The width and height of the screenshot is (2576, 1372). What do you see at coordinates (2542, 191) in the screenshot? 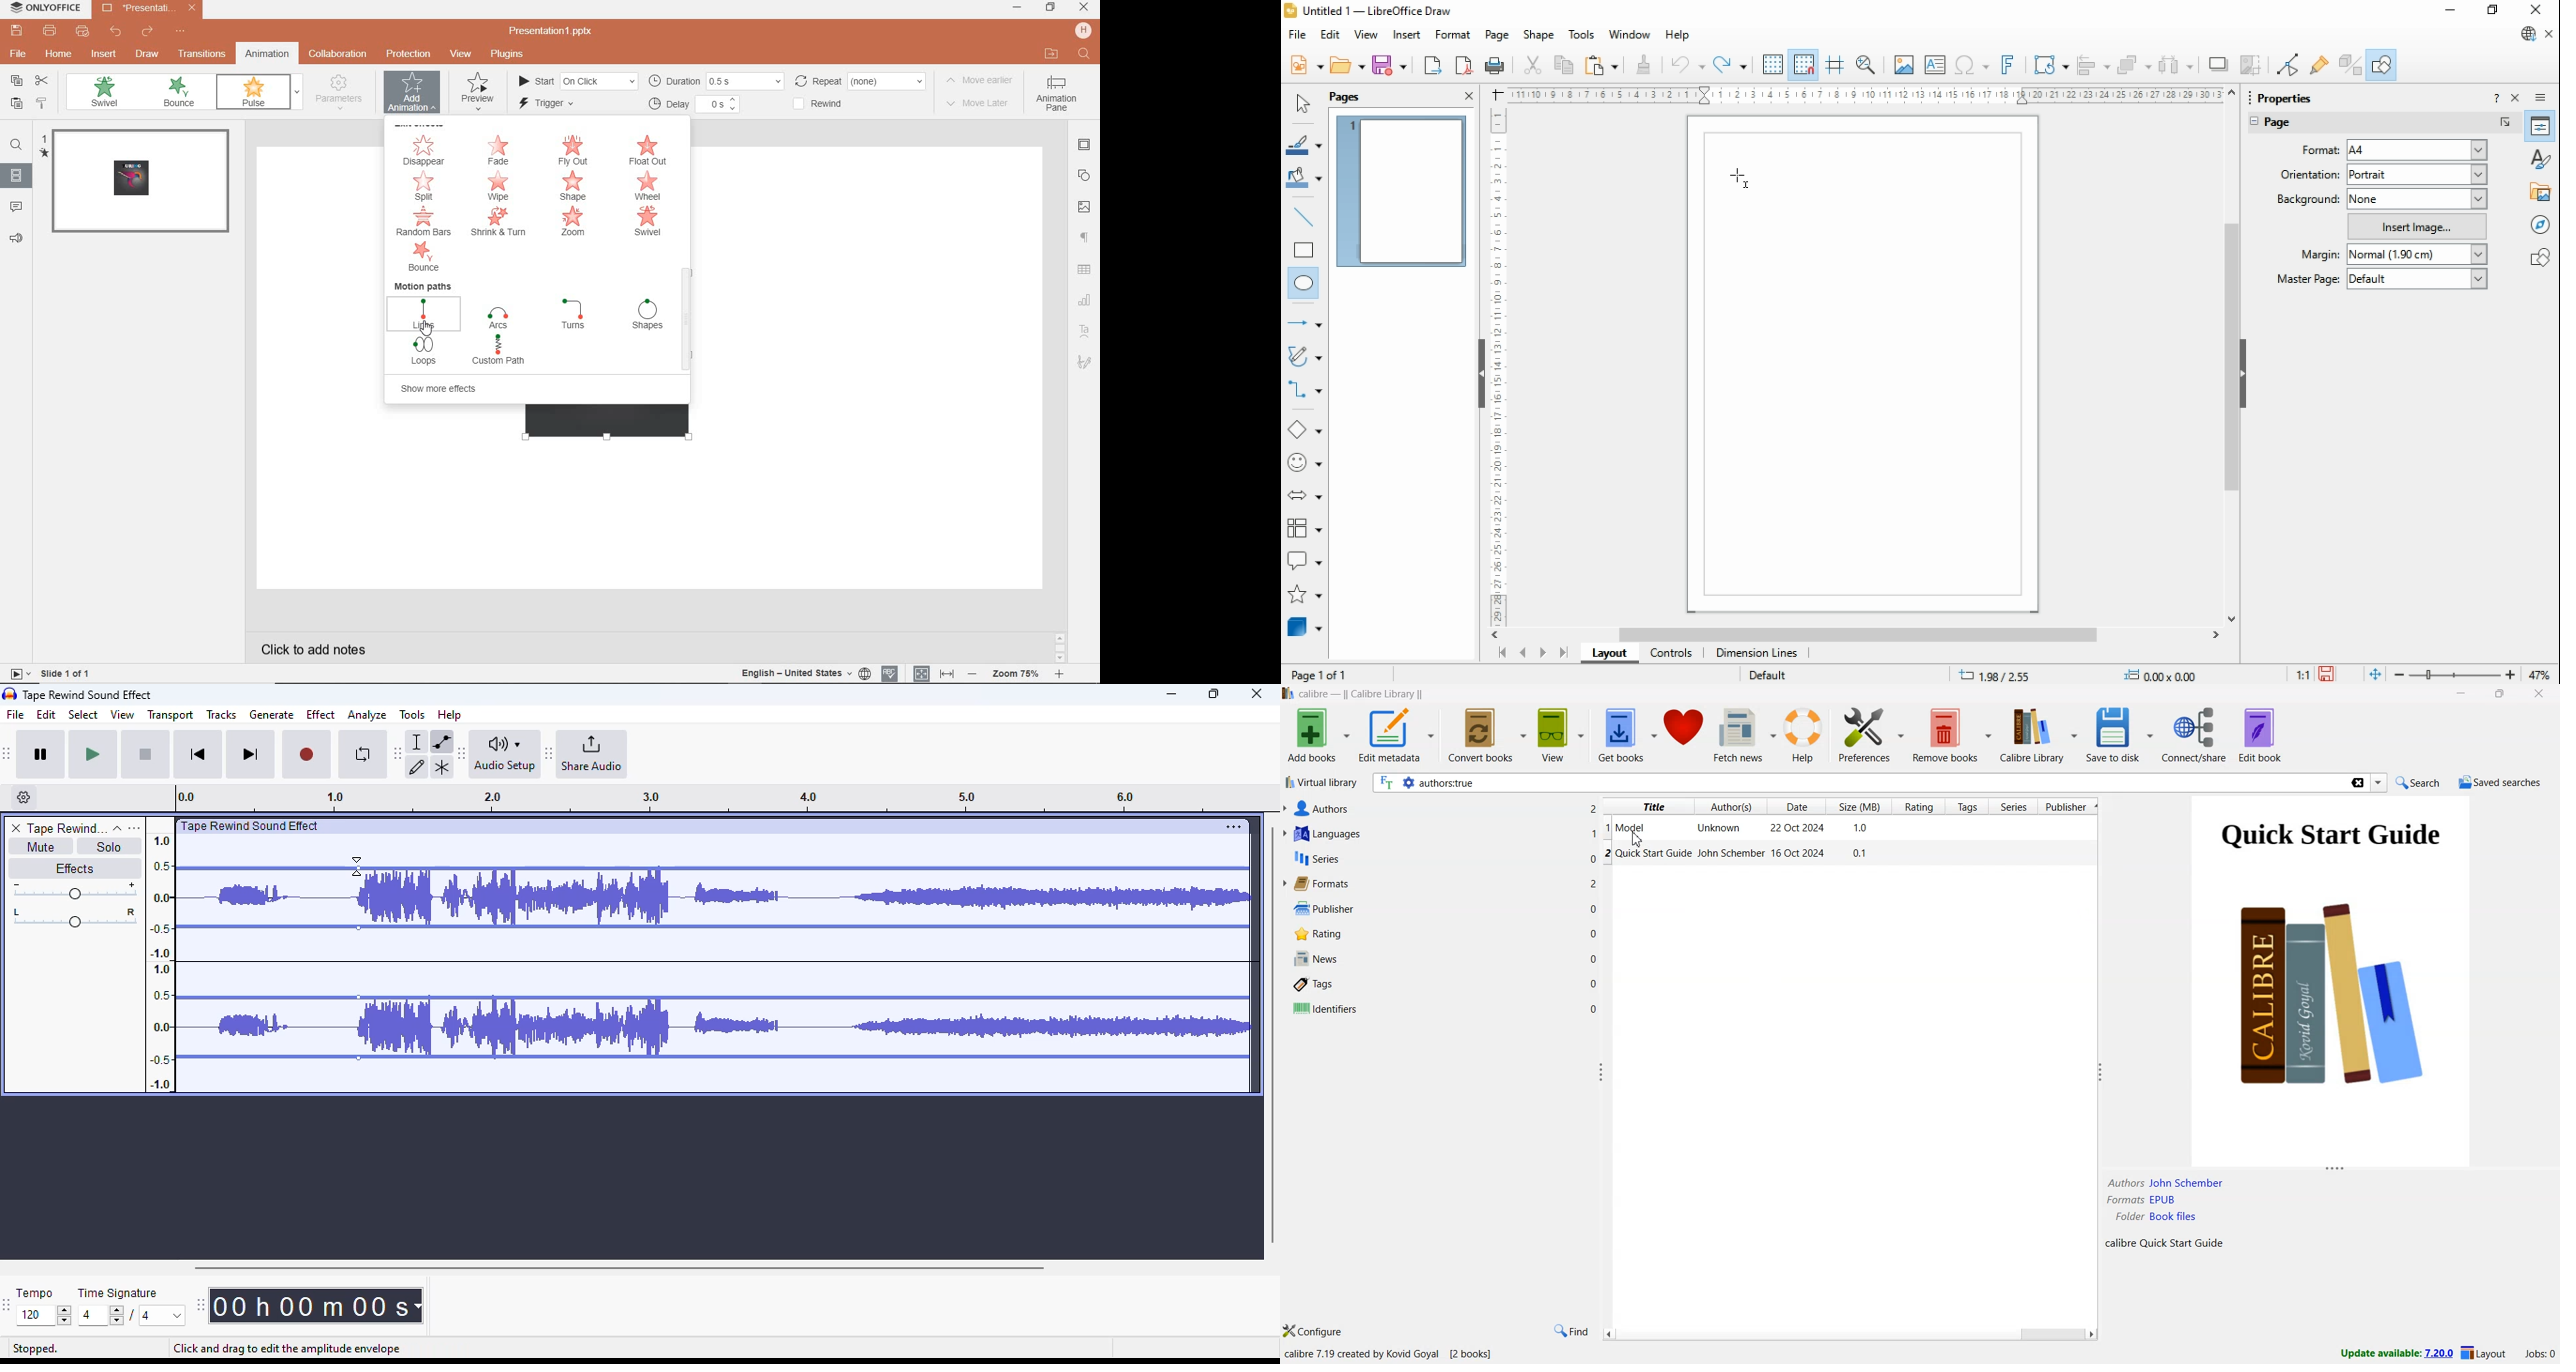
I see `gallery` at bounding box center [2542, 191].